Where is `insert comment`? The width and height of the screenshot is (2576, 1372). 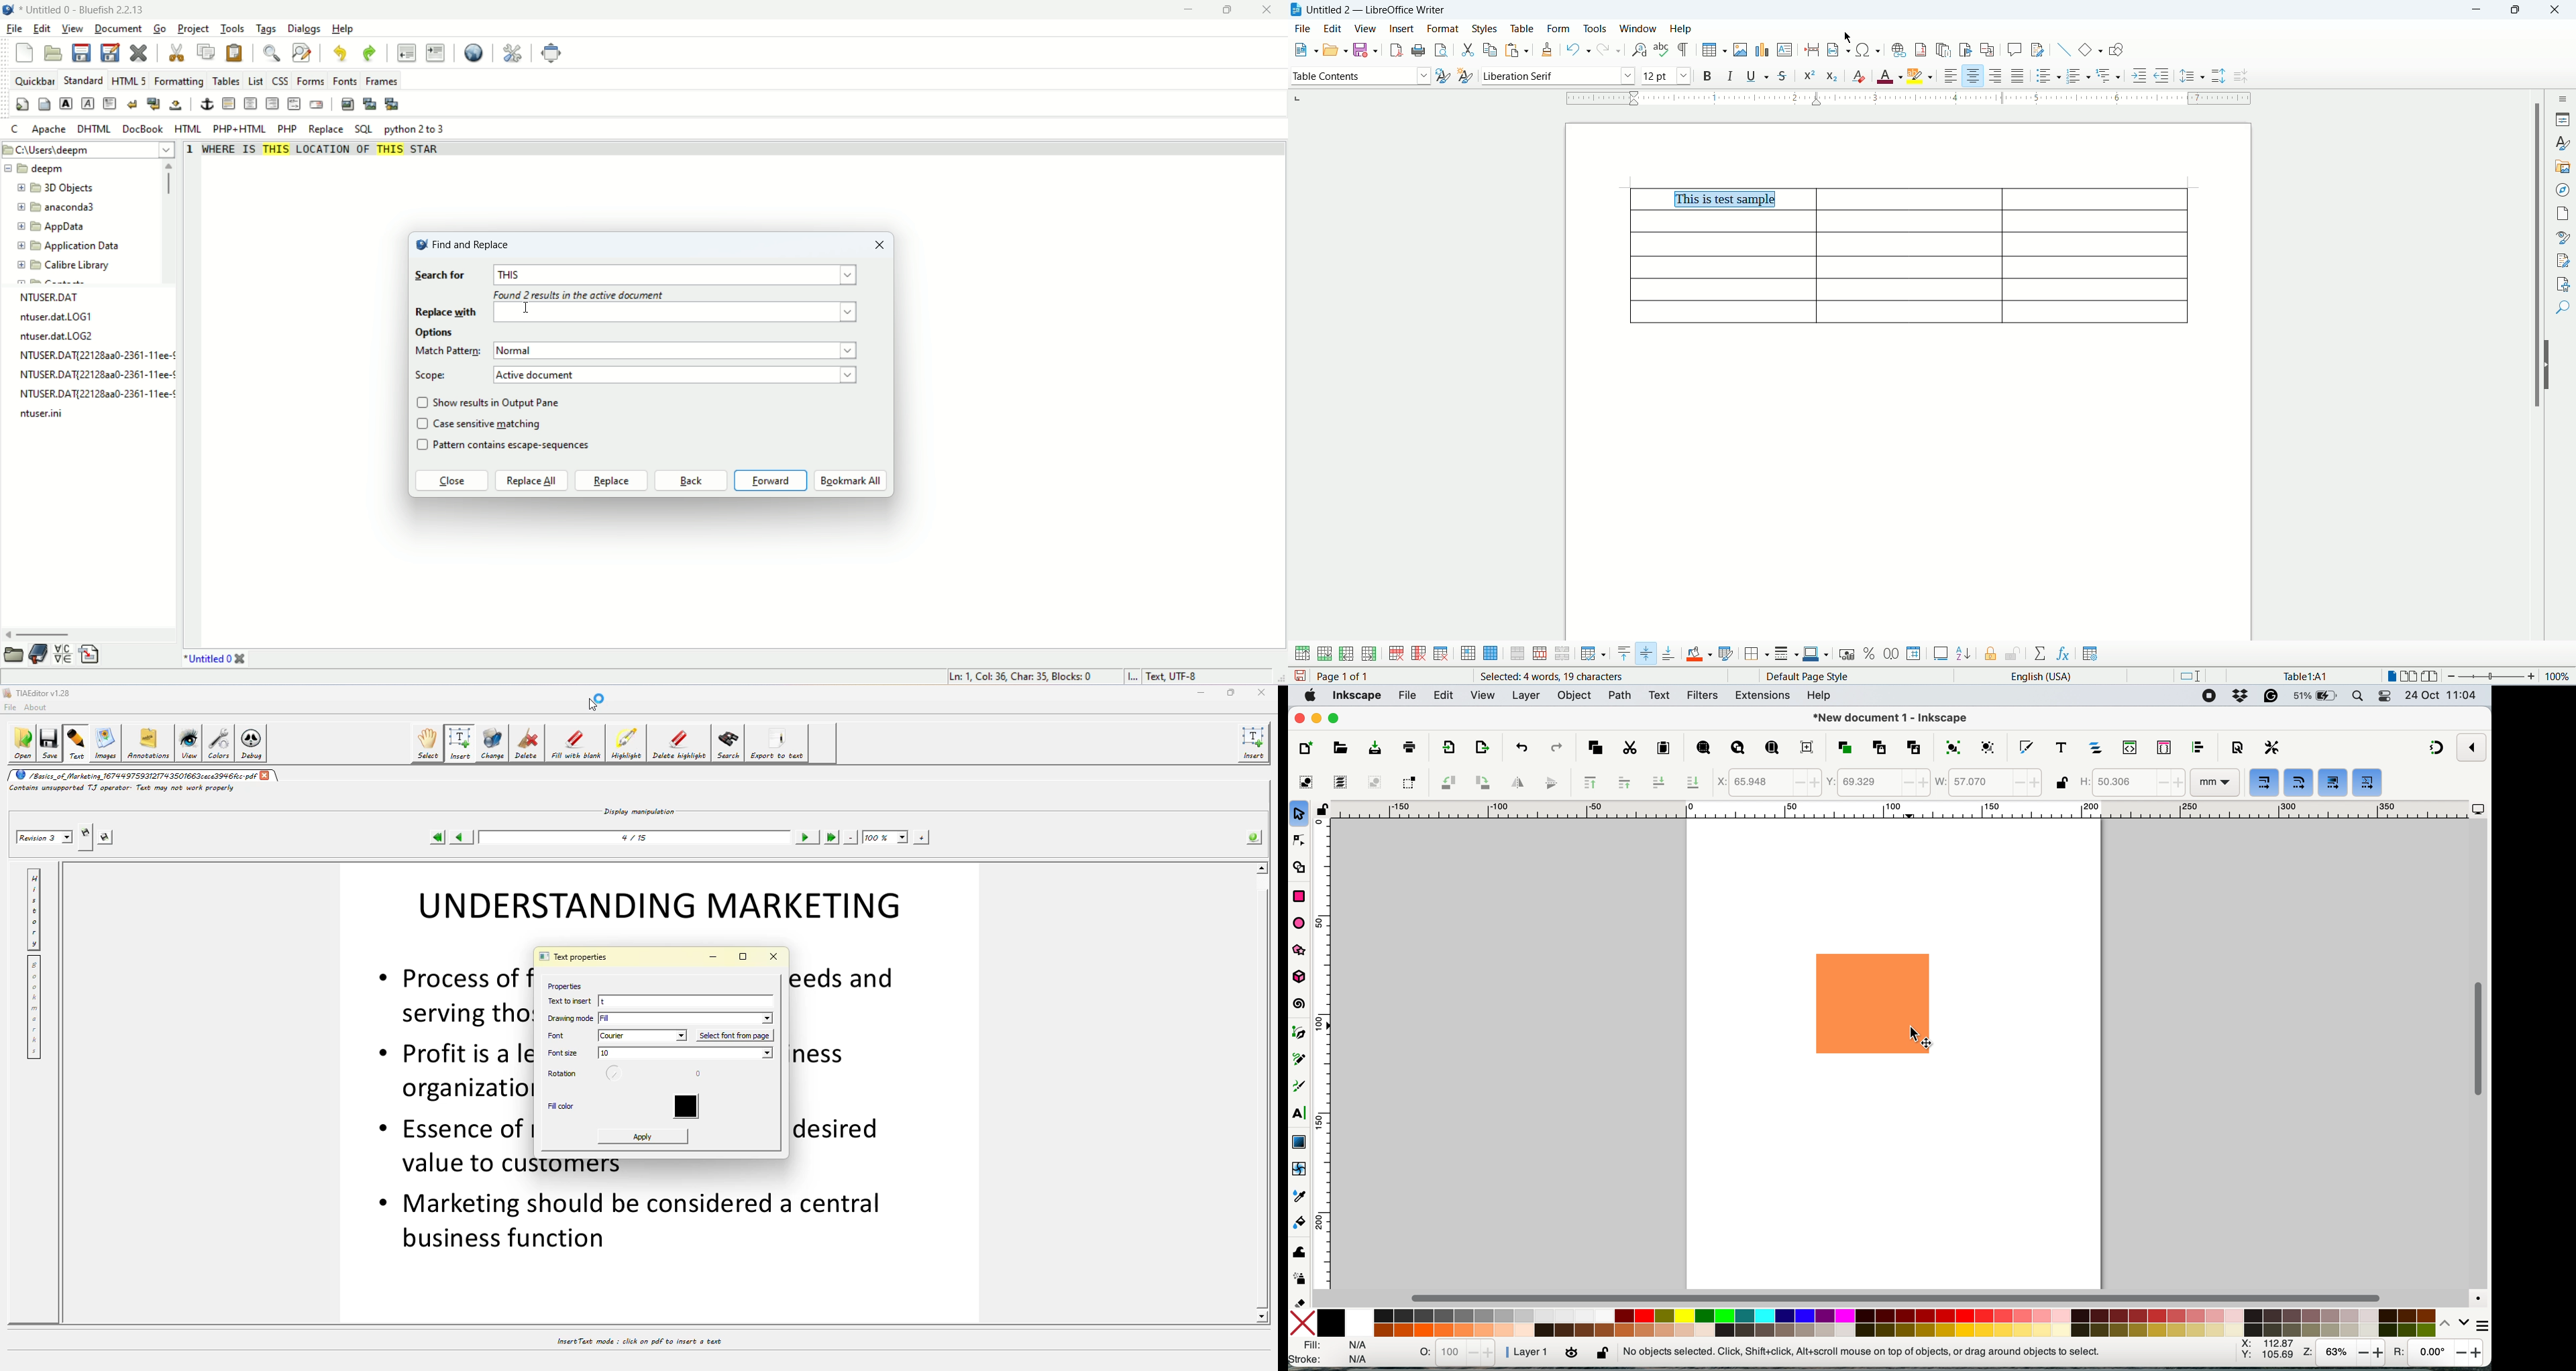
insert comment is located at coordinates (2013, 51).